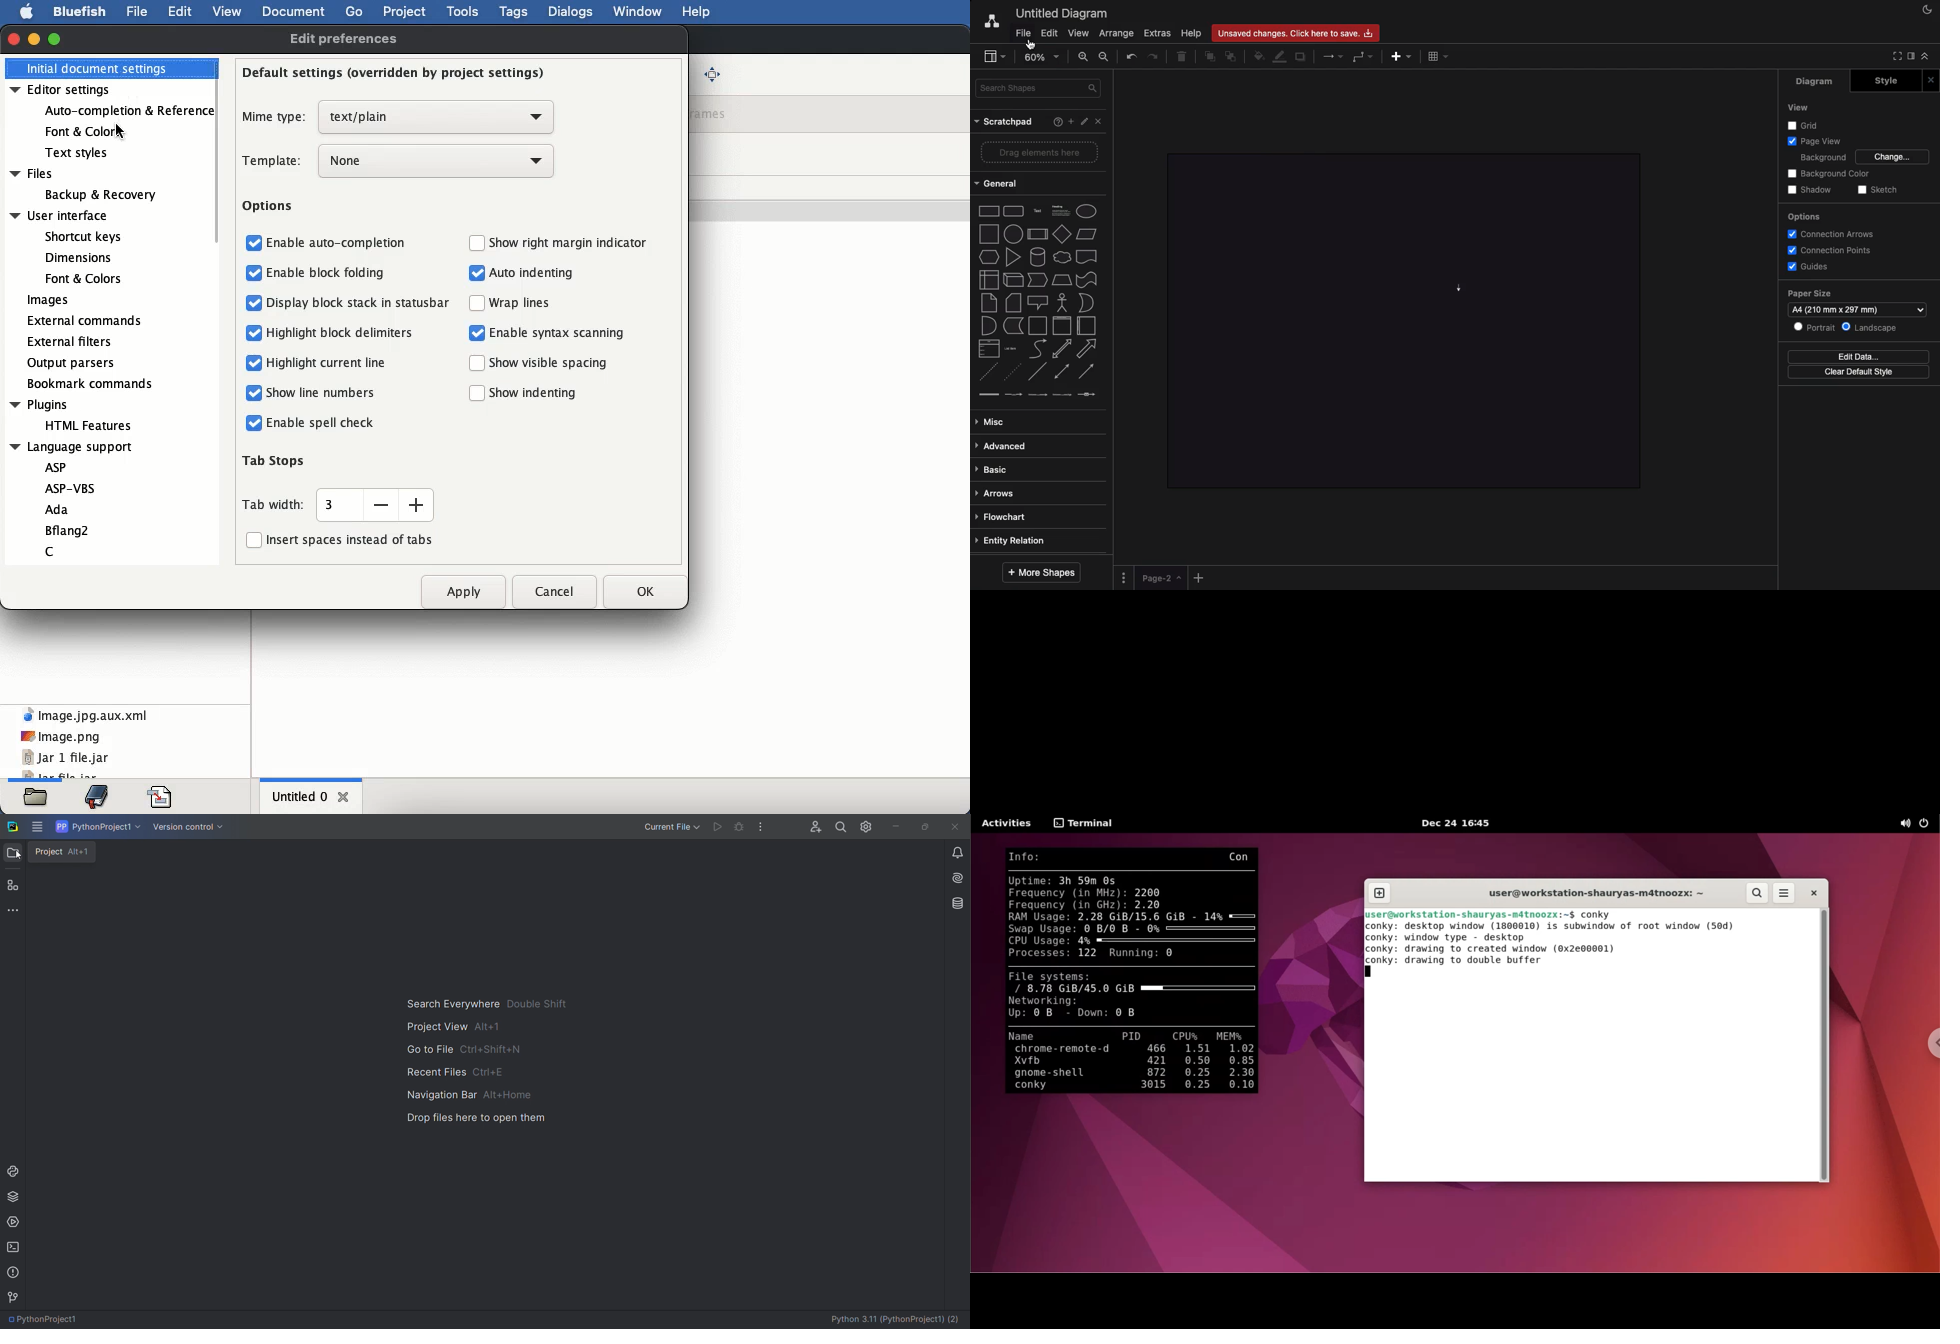  What do you see at coordinates (100, 827) in the screenshot?
I see `current project` at bounding box center [100, 827].